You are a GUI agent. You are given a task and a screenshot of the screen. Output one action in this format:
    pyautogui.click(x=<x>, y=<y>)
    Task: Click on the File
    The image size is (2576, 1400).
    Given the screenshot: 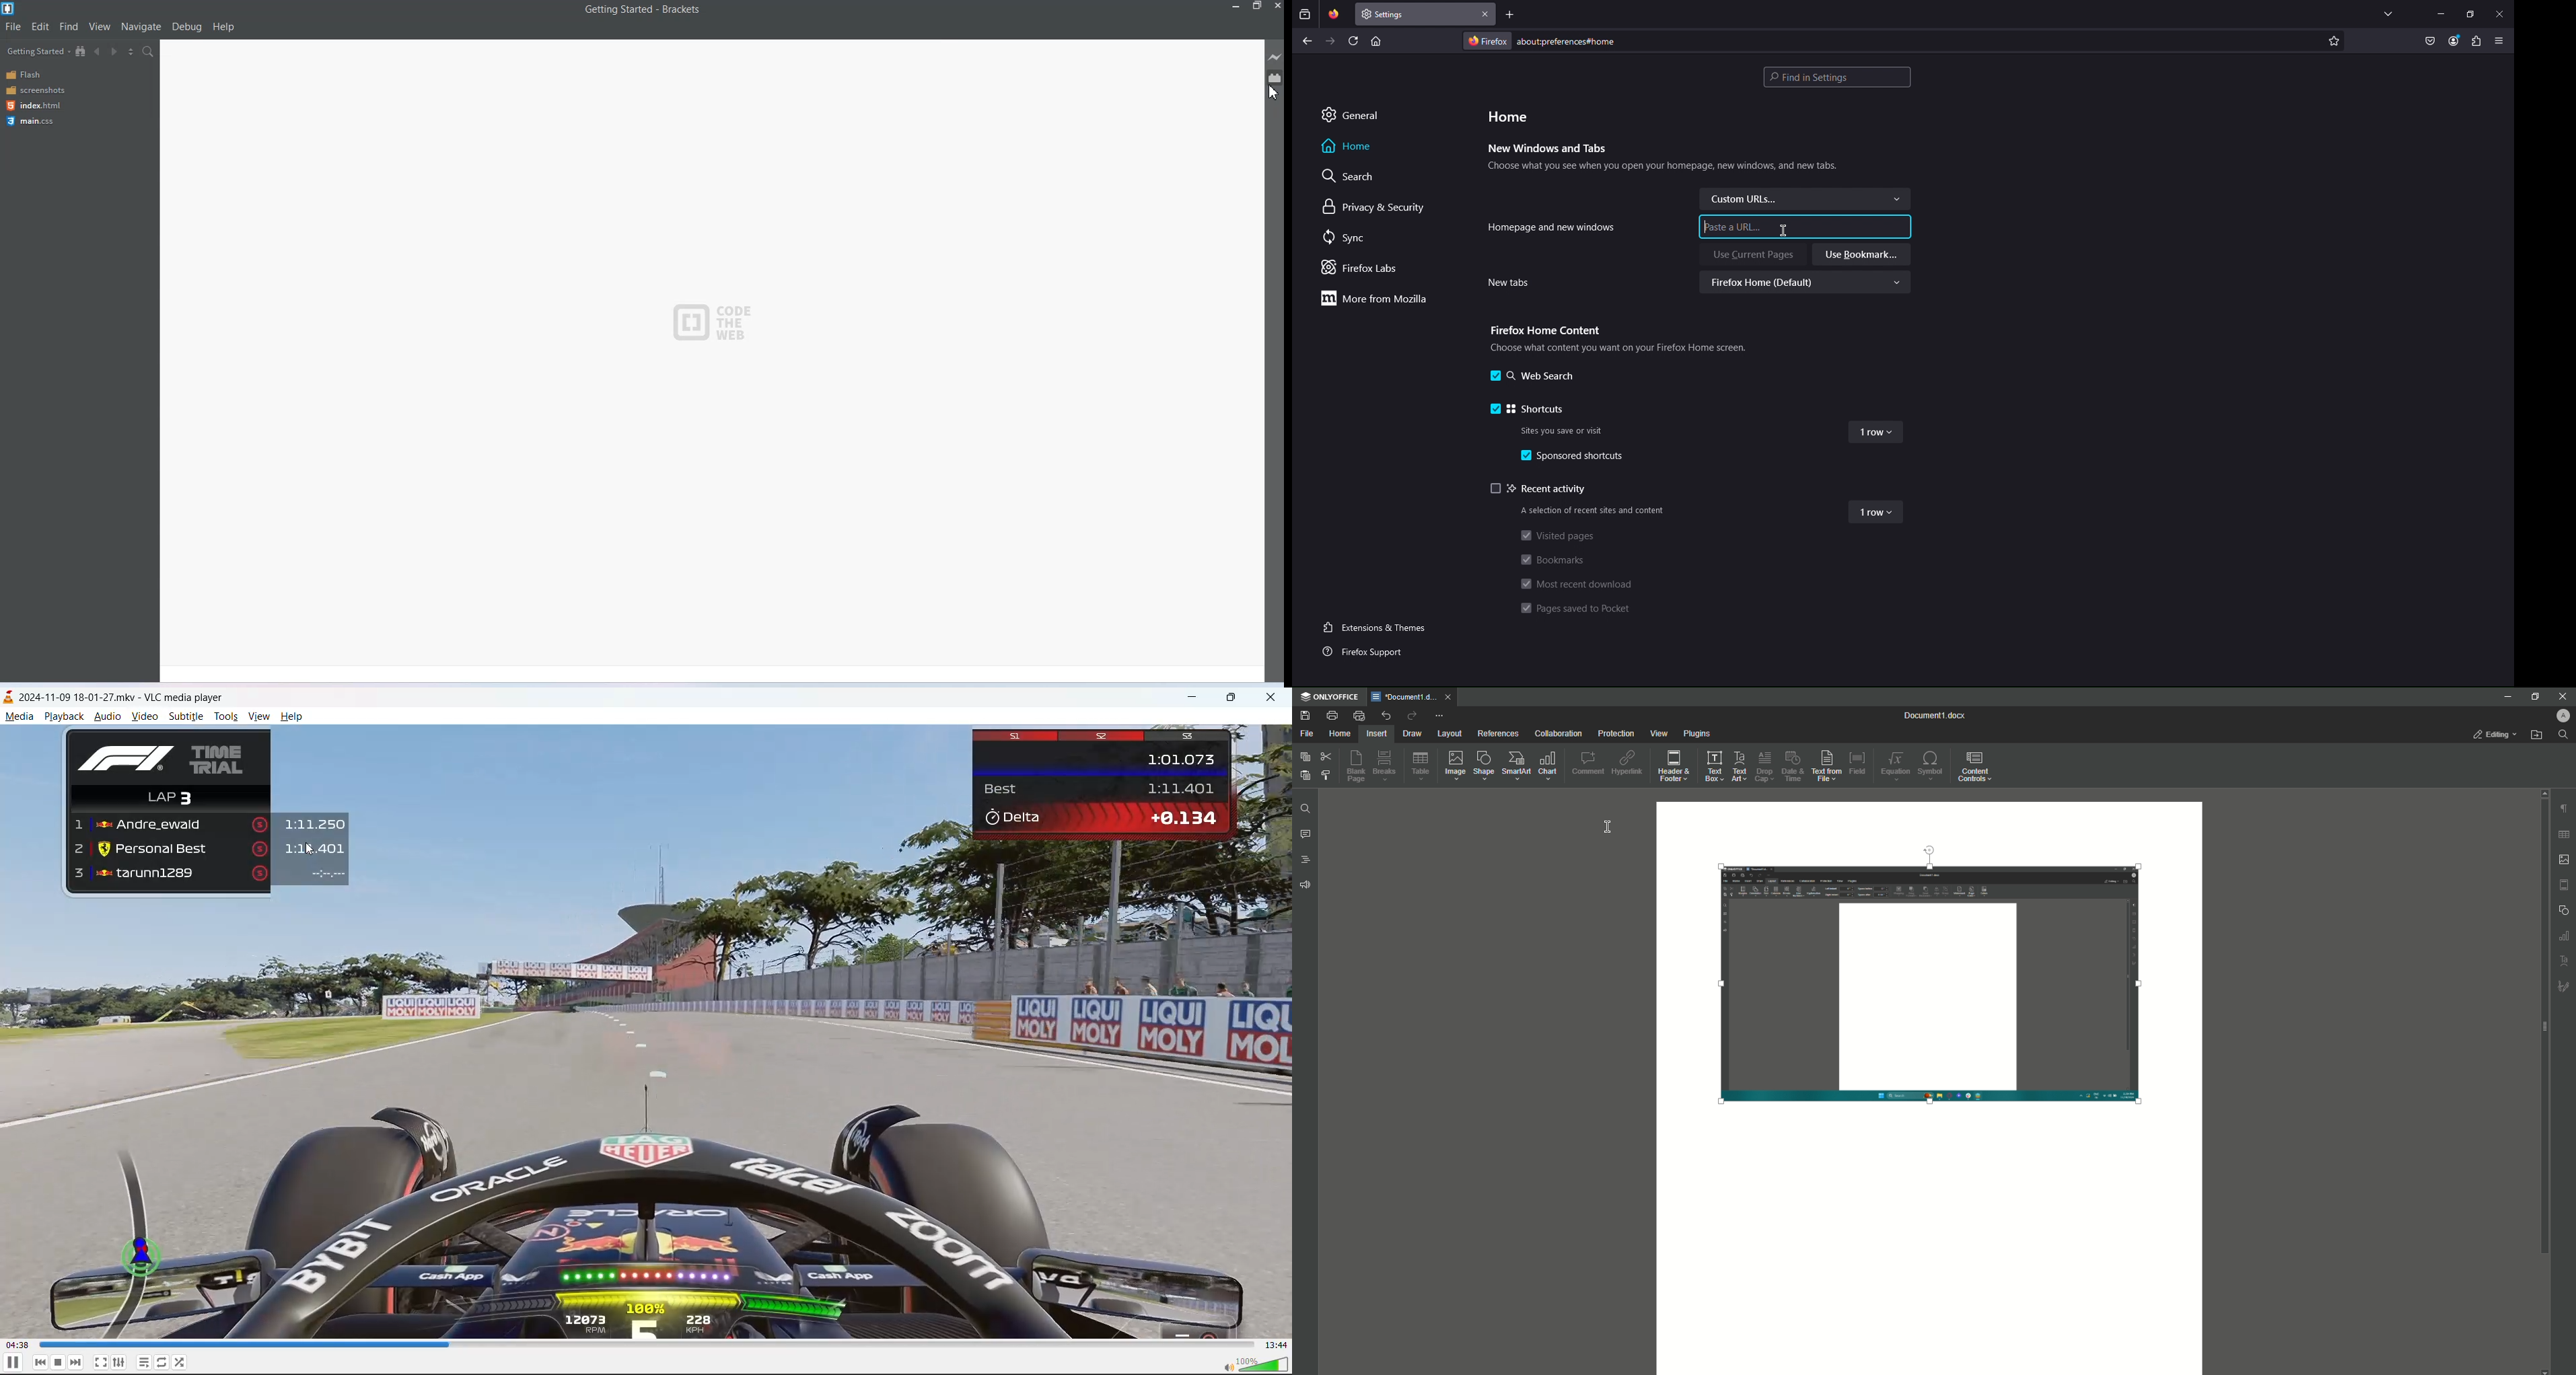 What is the action you would take?
    pyautogui.click(x=13, y=26)
    